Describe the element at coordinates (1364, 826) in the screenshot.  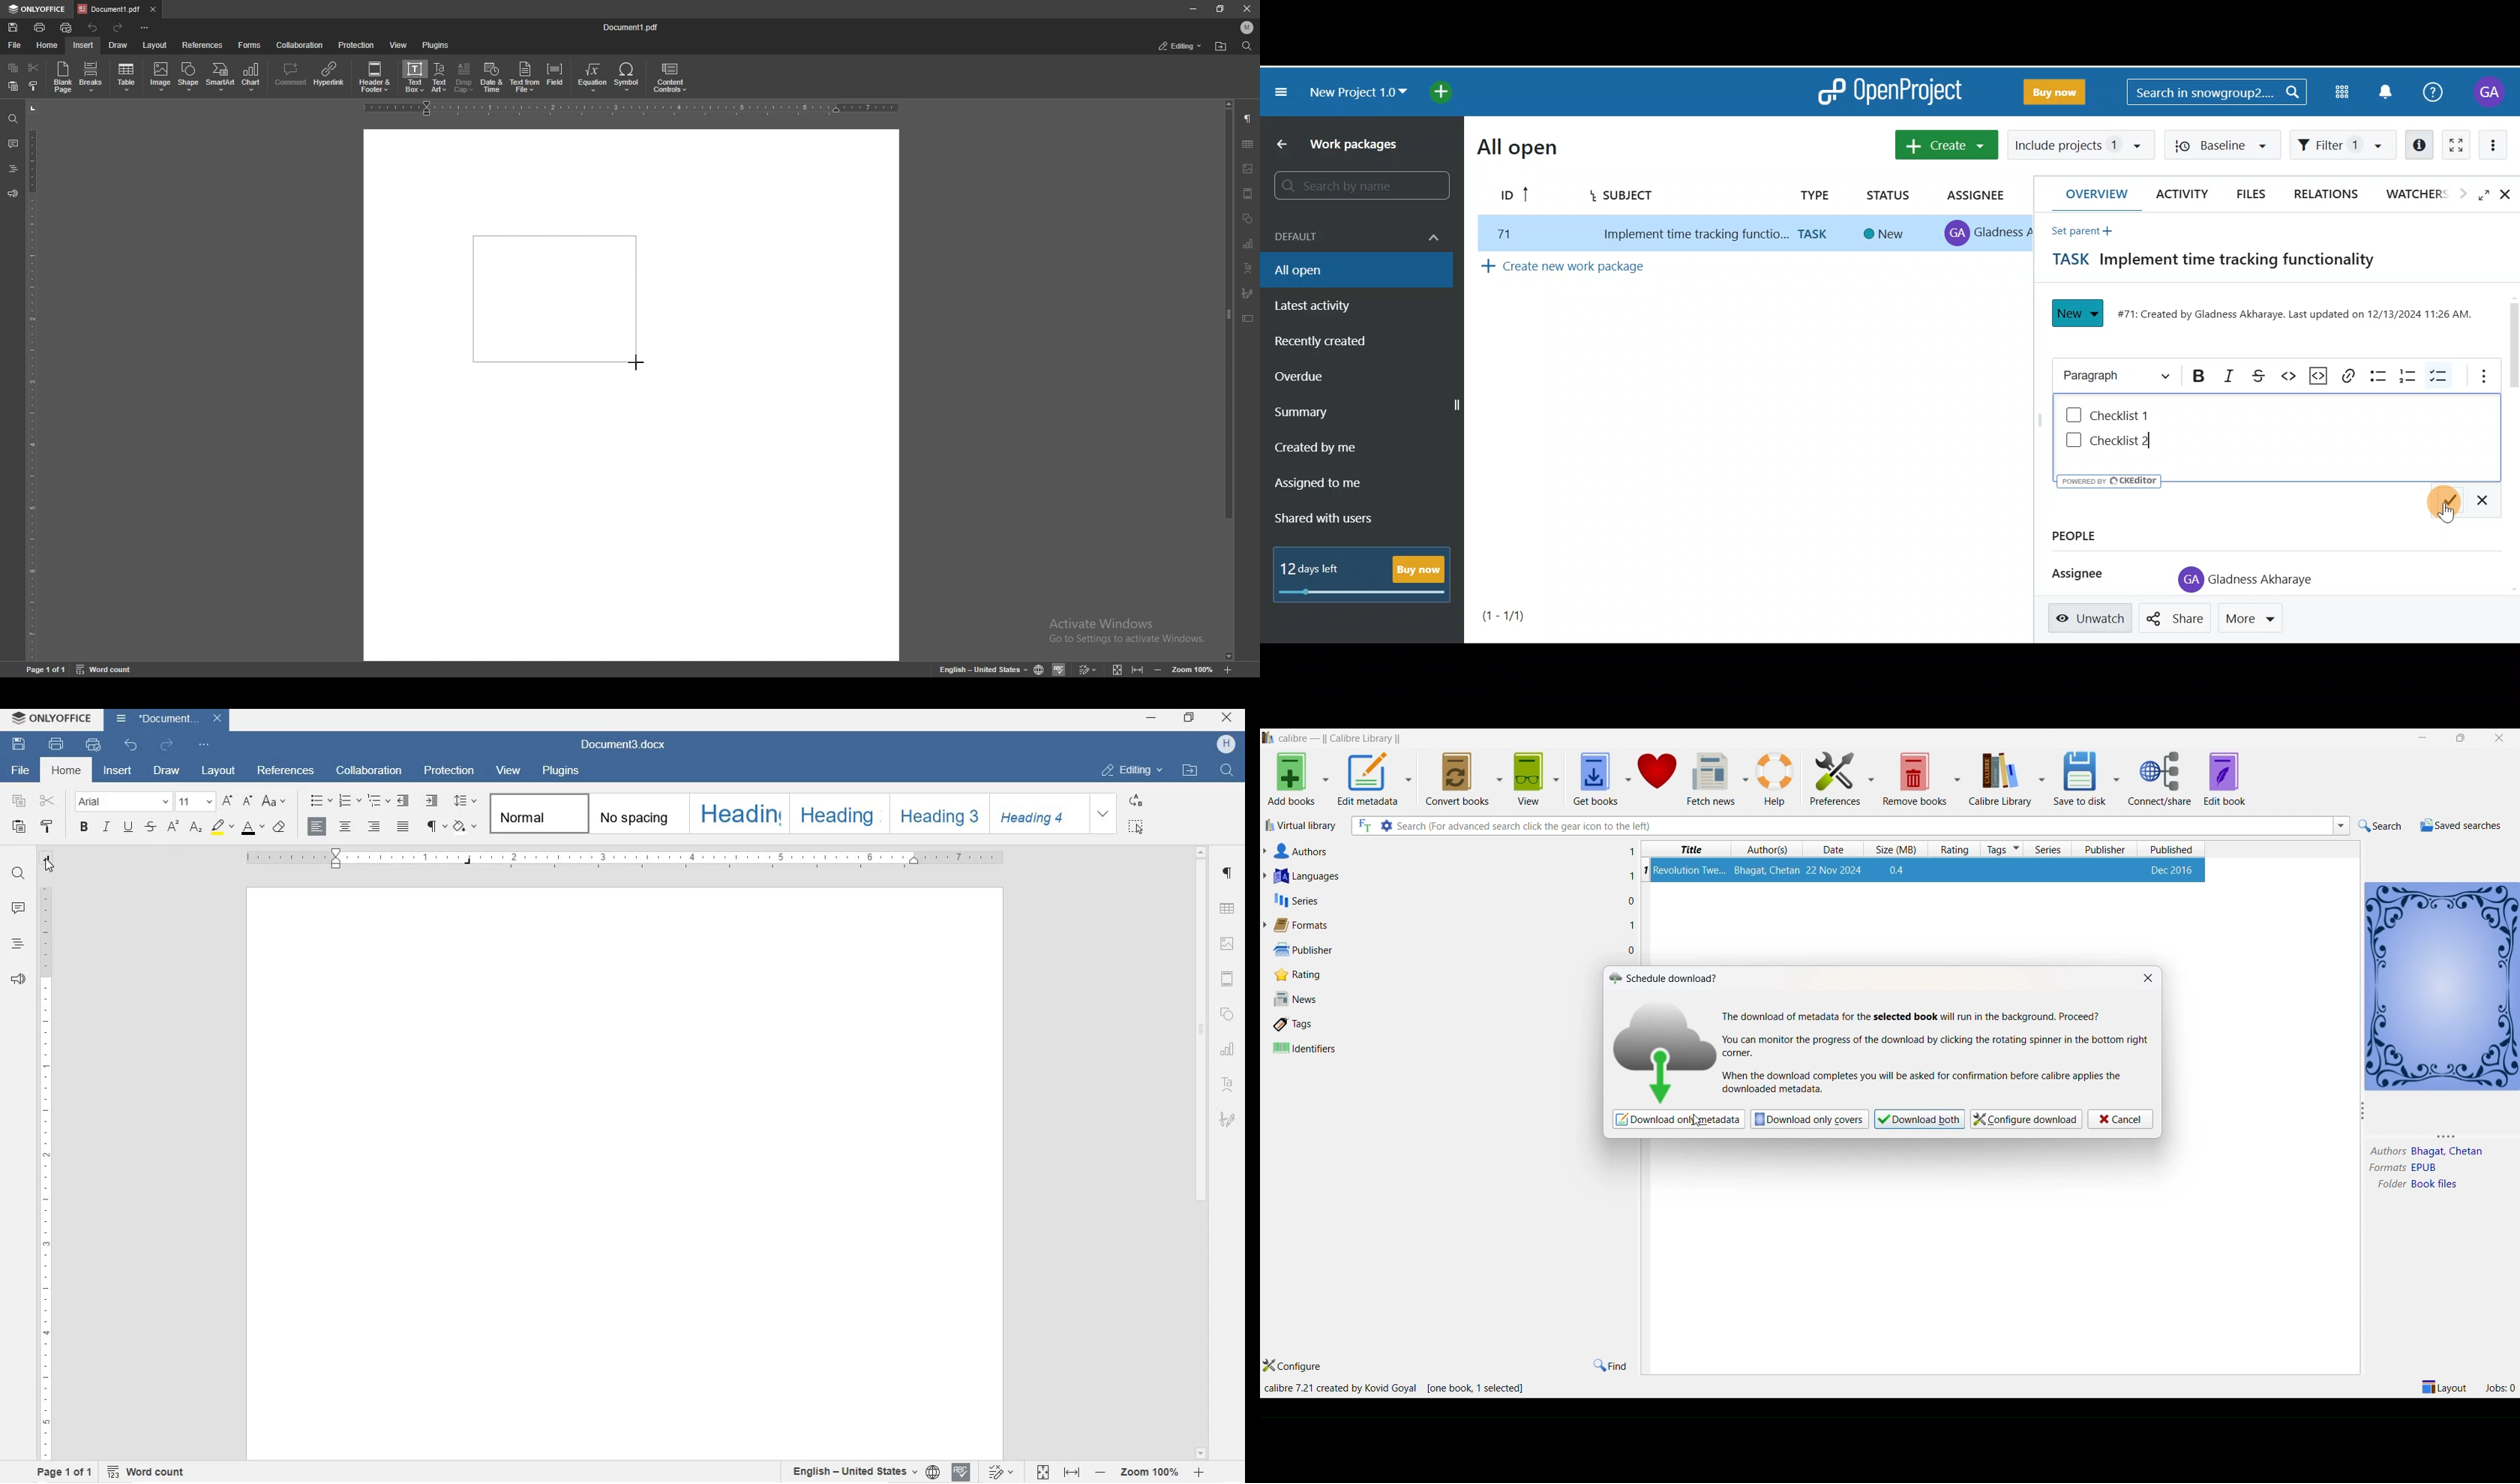
I see `full text search ` at that location.